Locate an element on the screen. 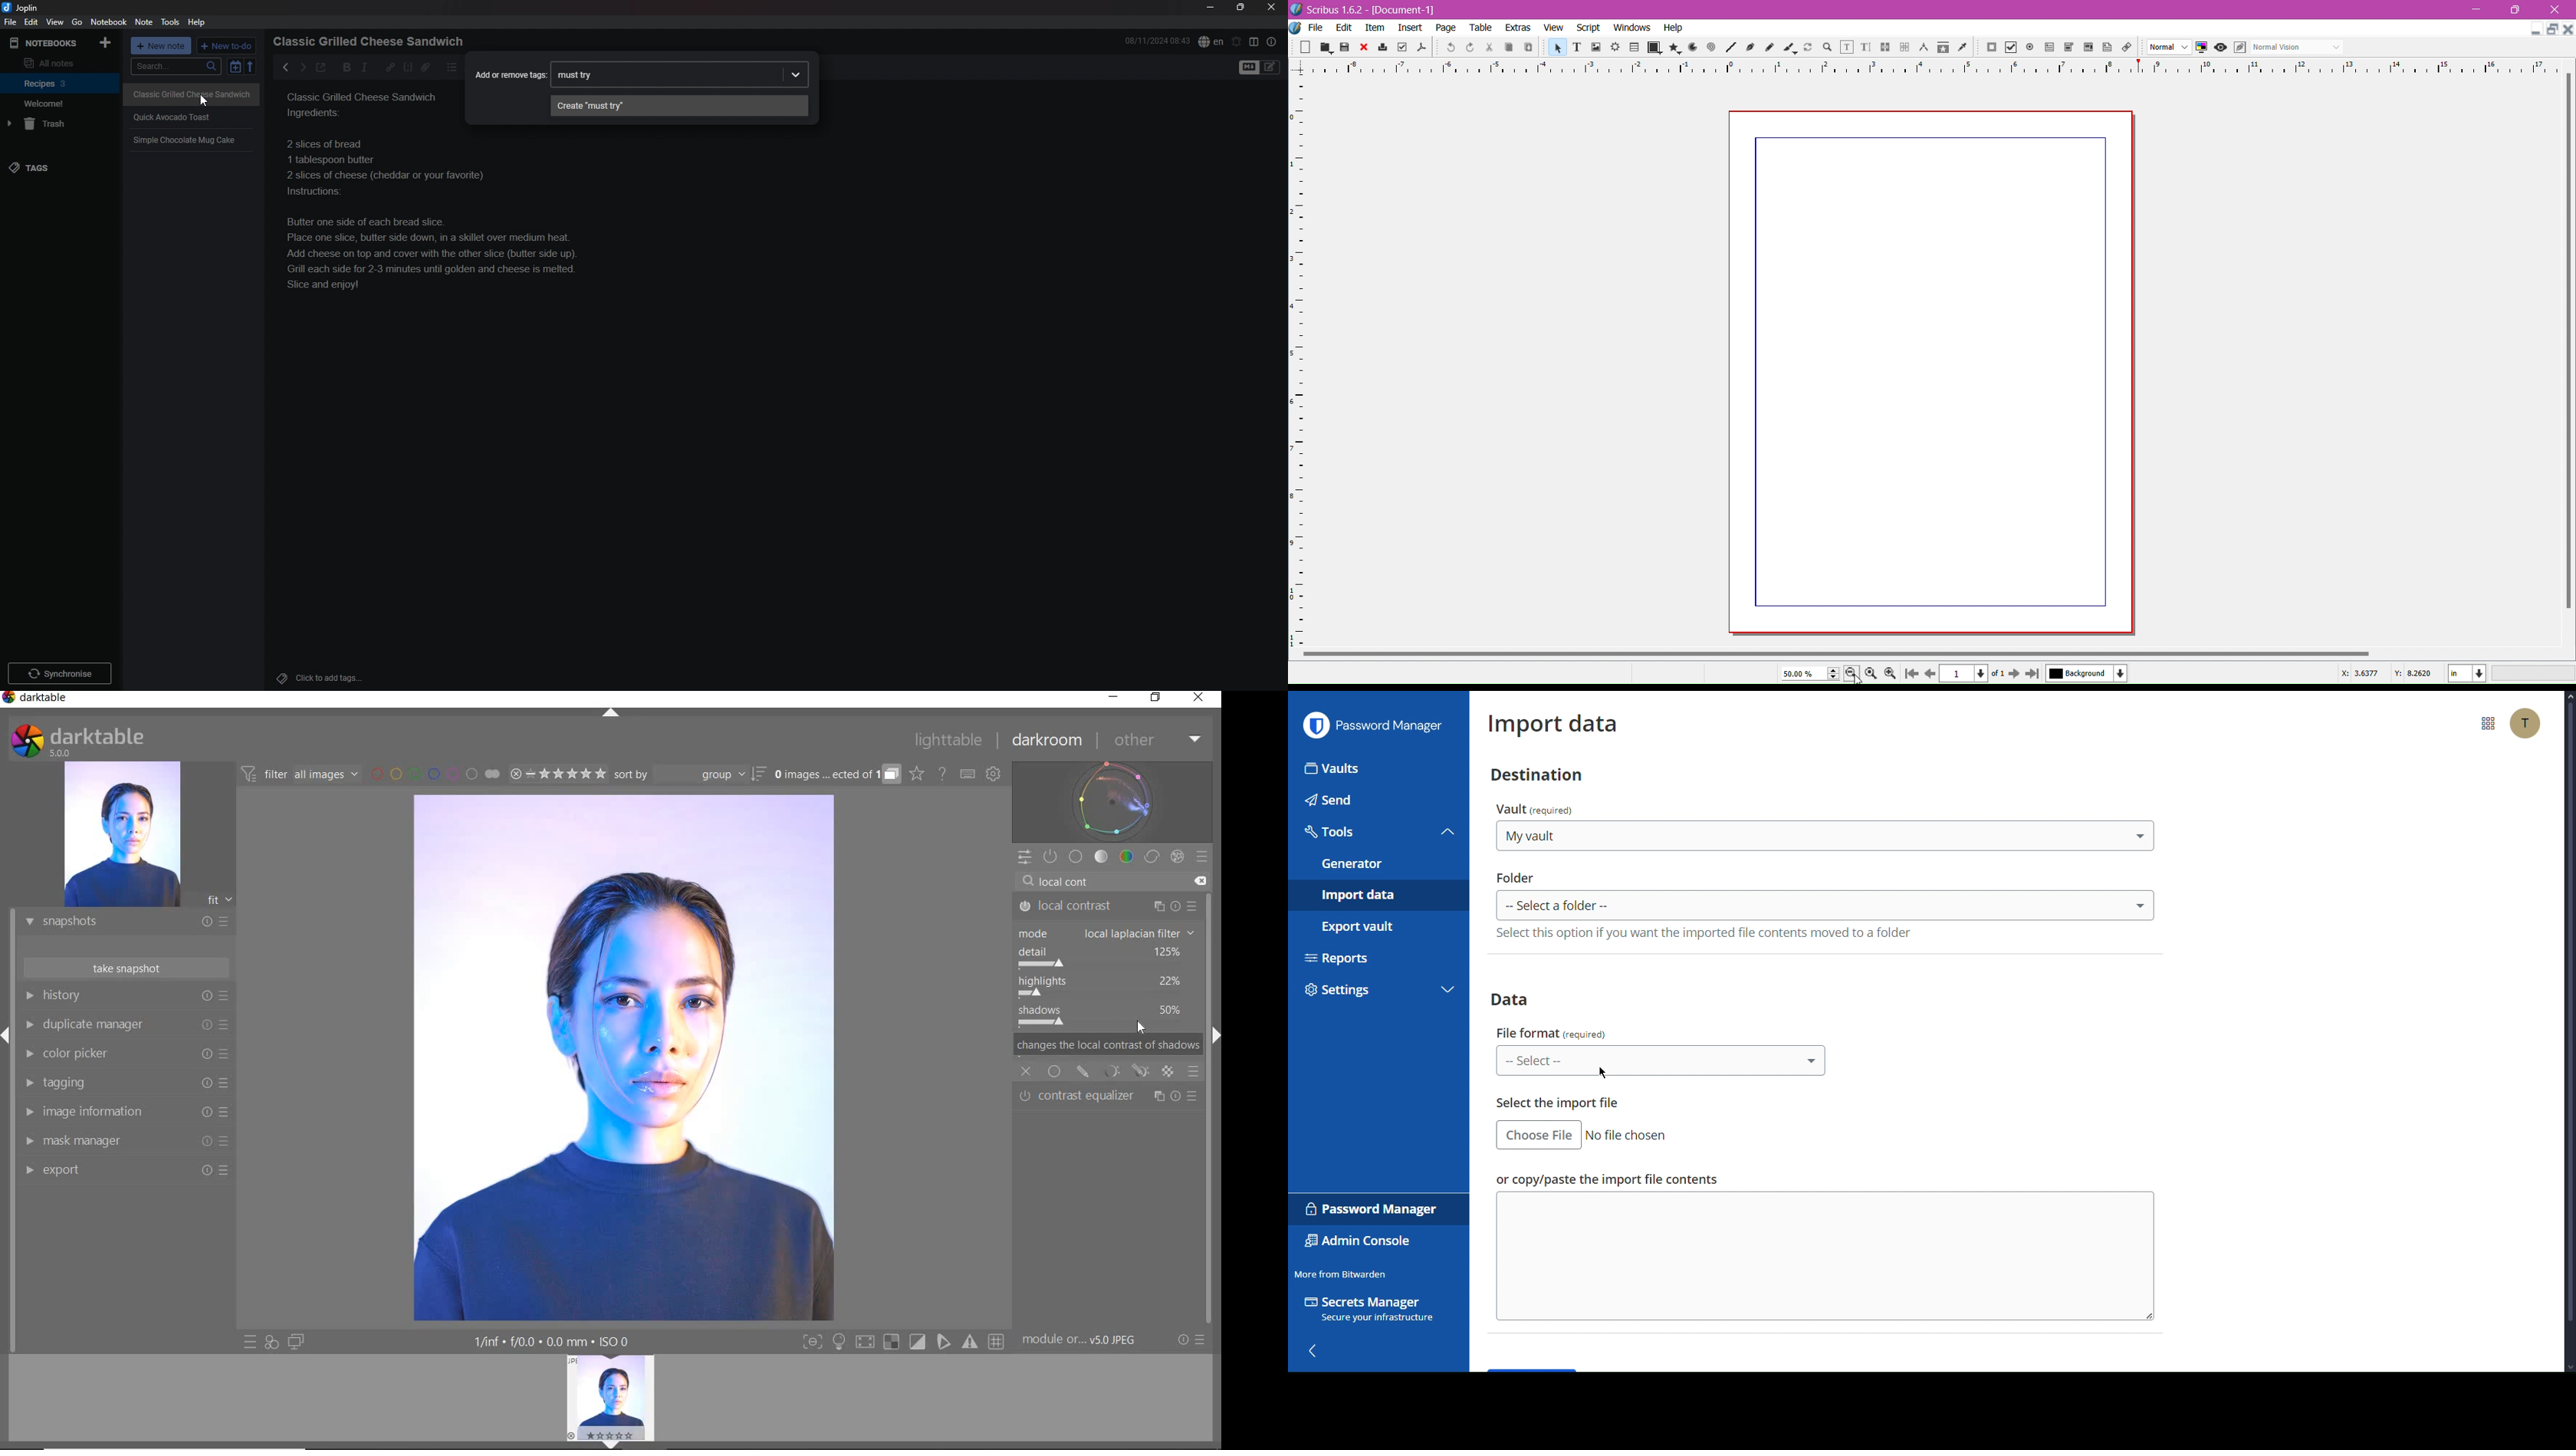 The height and width of the screenshot is (1456, 2576). next is located at coordinates (302, 67).